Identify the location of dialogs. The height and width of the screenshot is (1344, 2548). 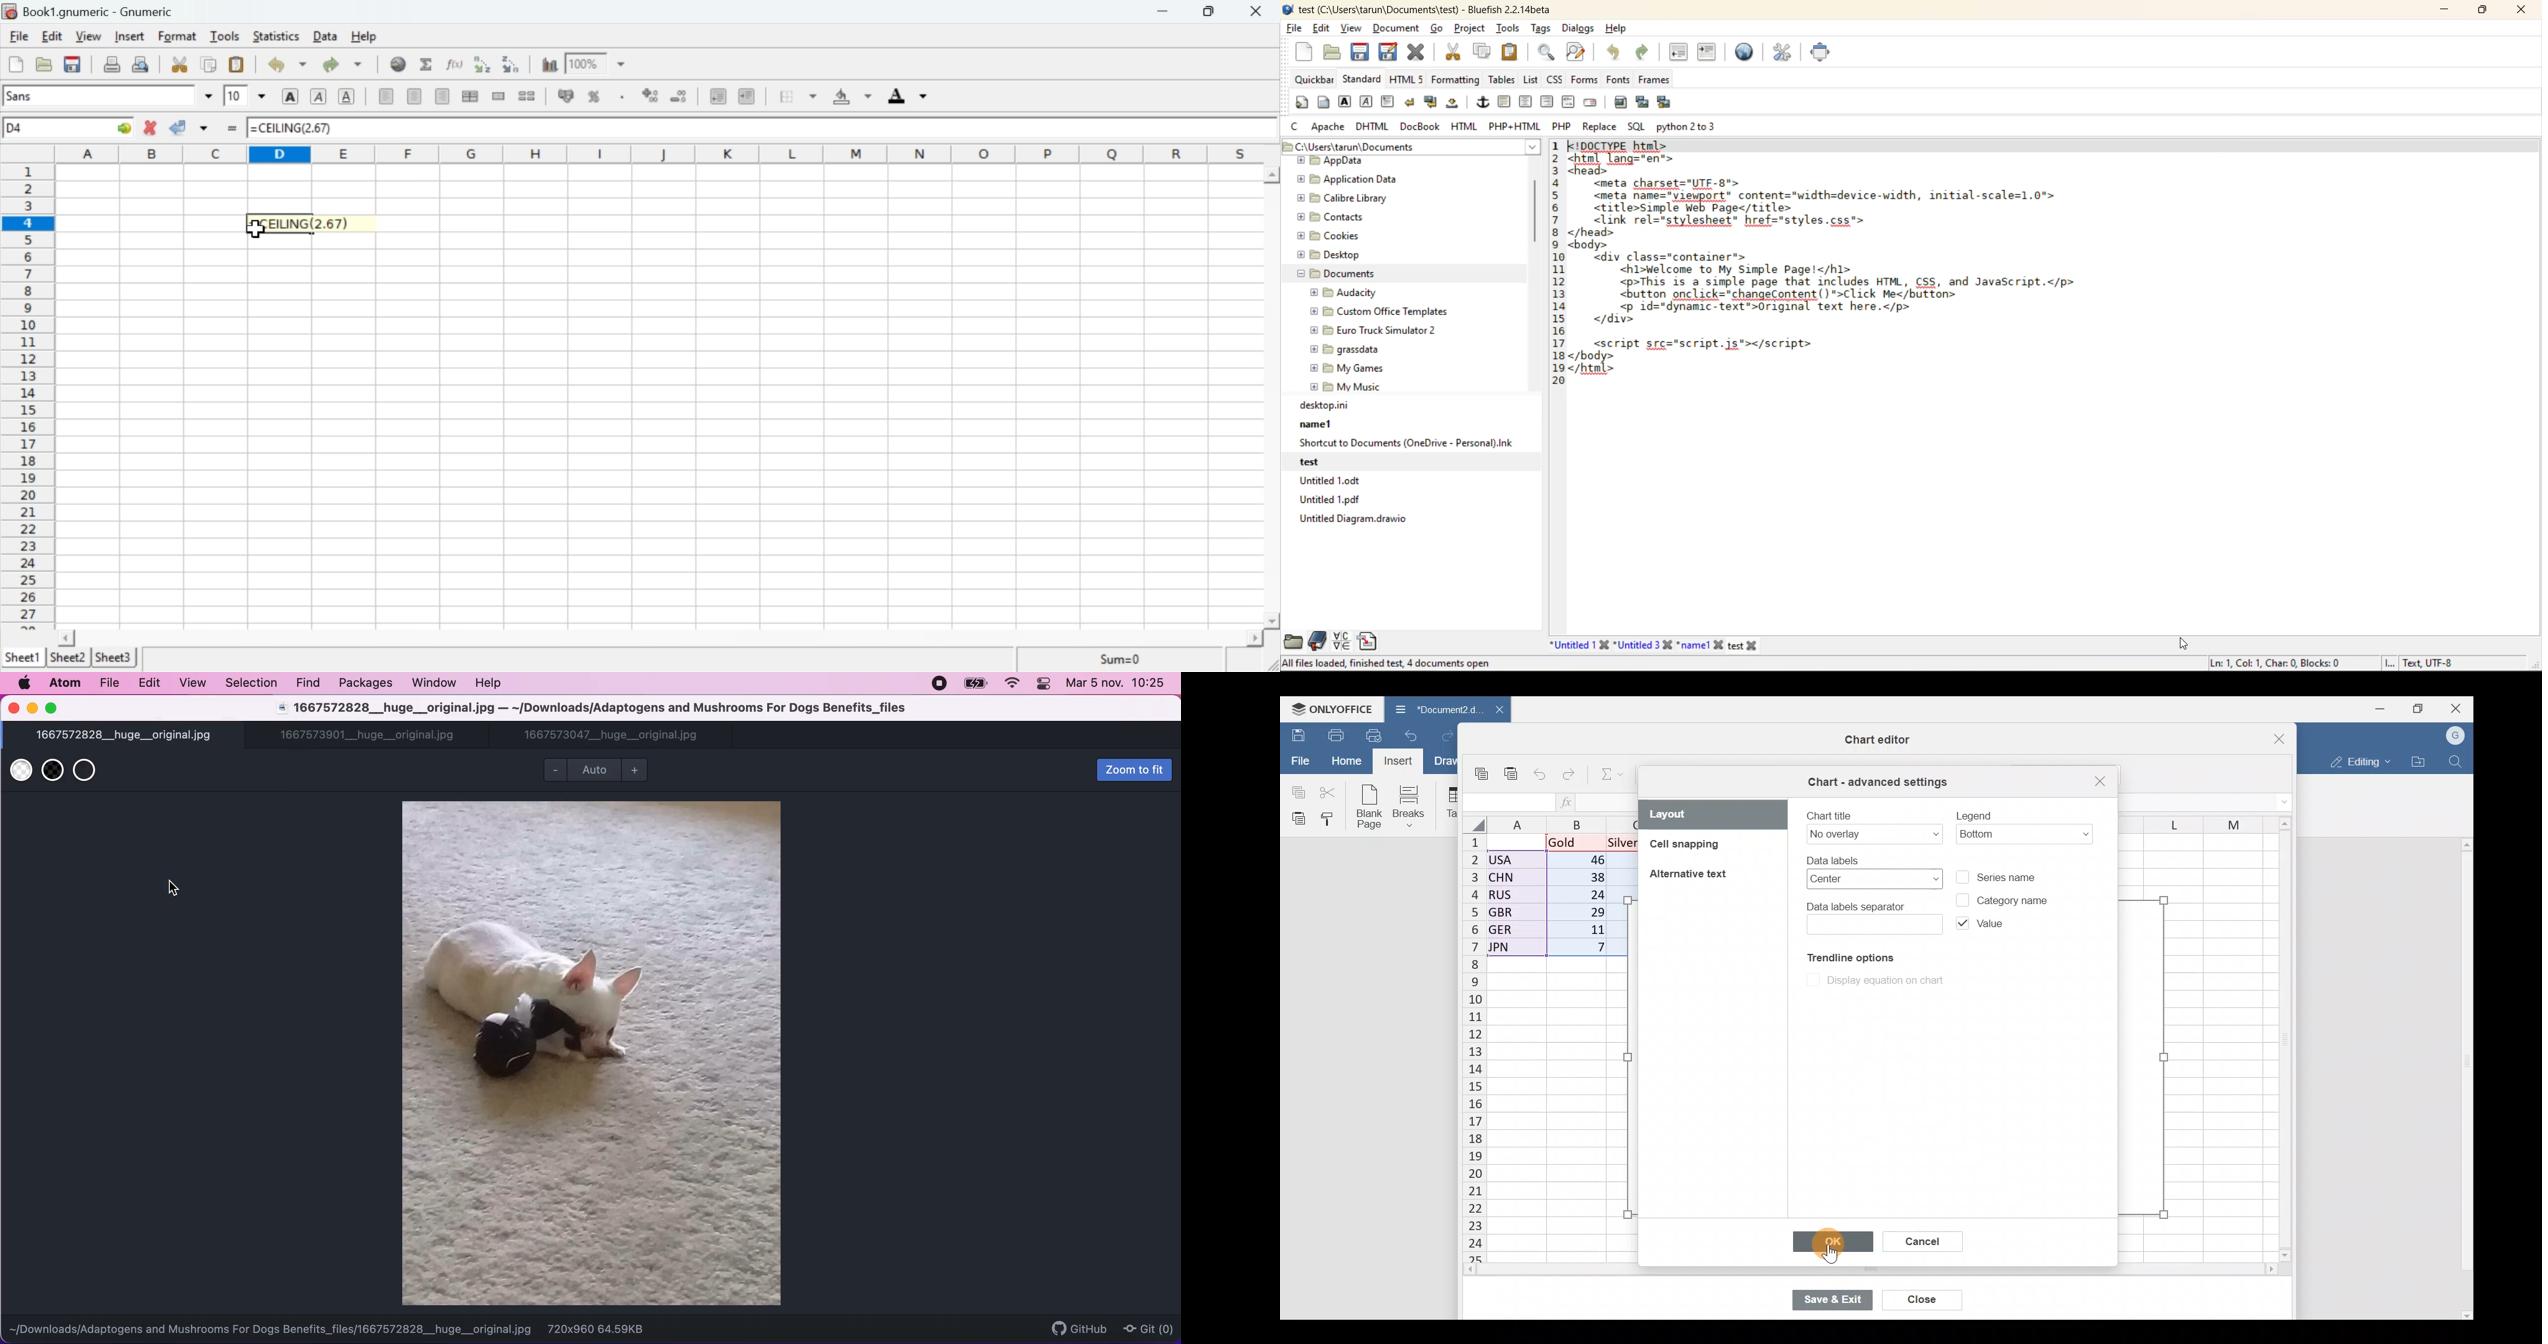
(1576, 30).